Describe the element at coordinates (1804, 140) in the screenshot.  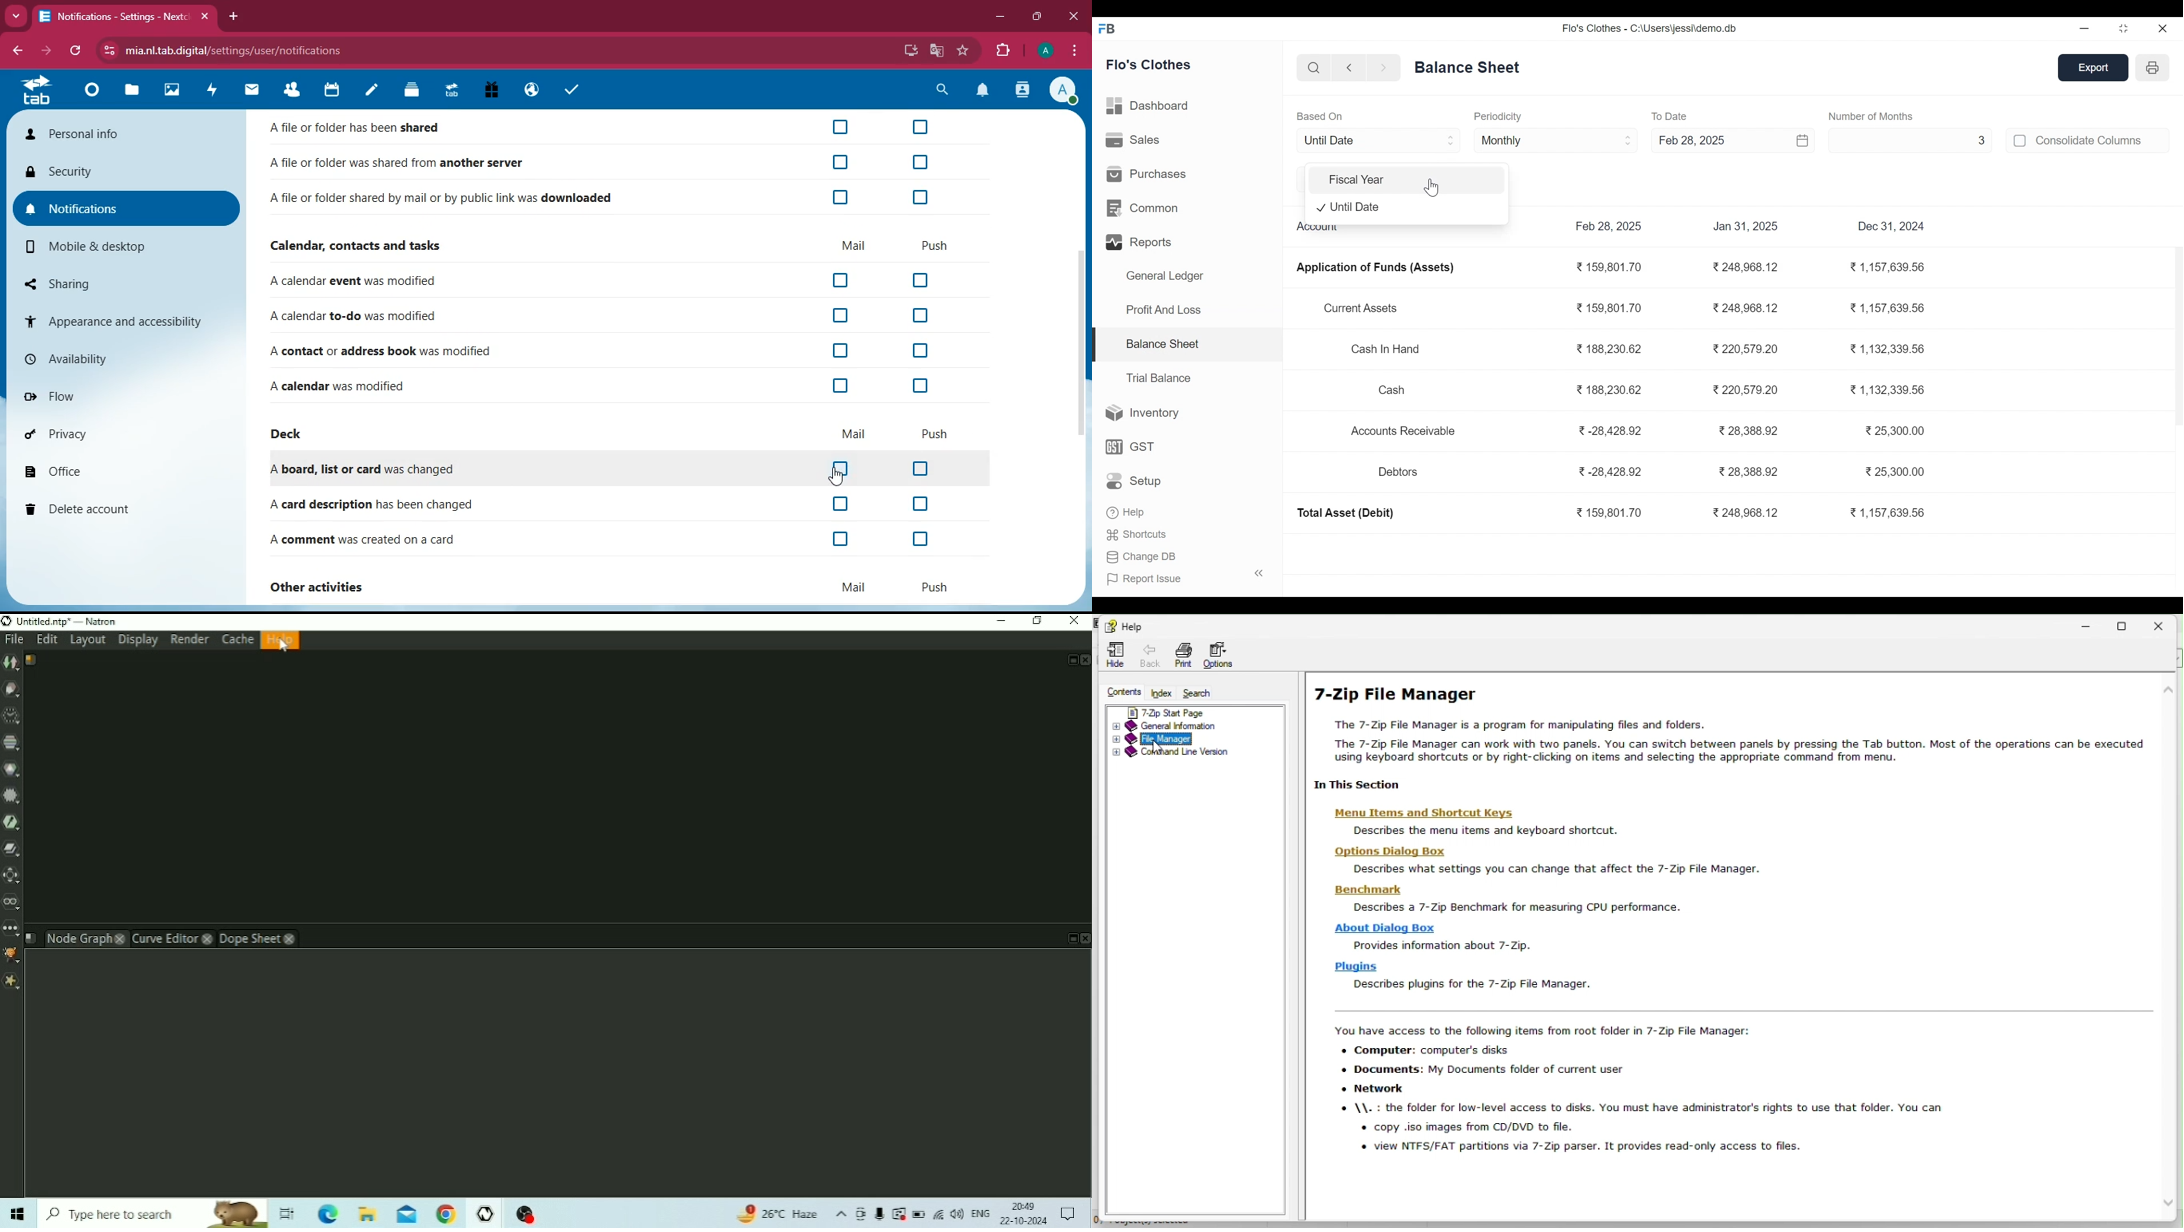
I see `calendar` at that location.